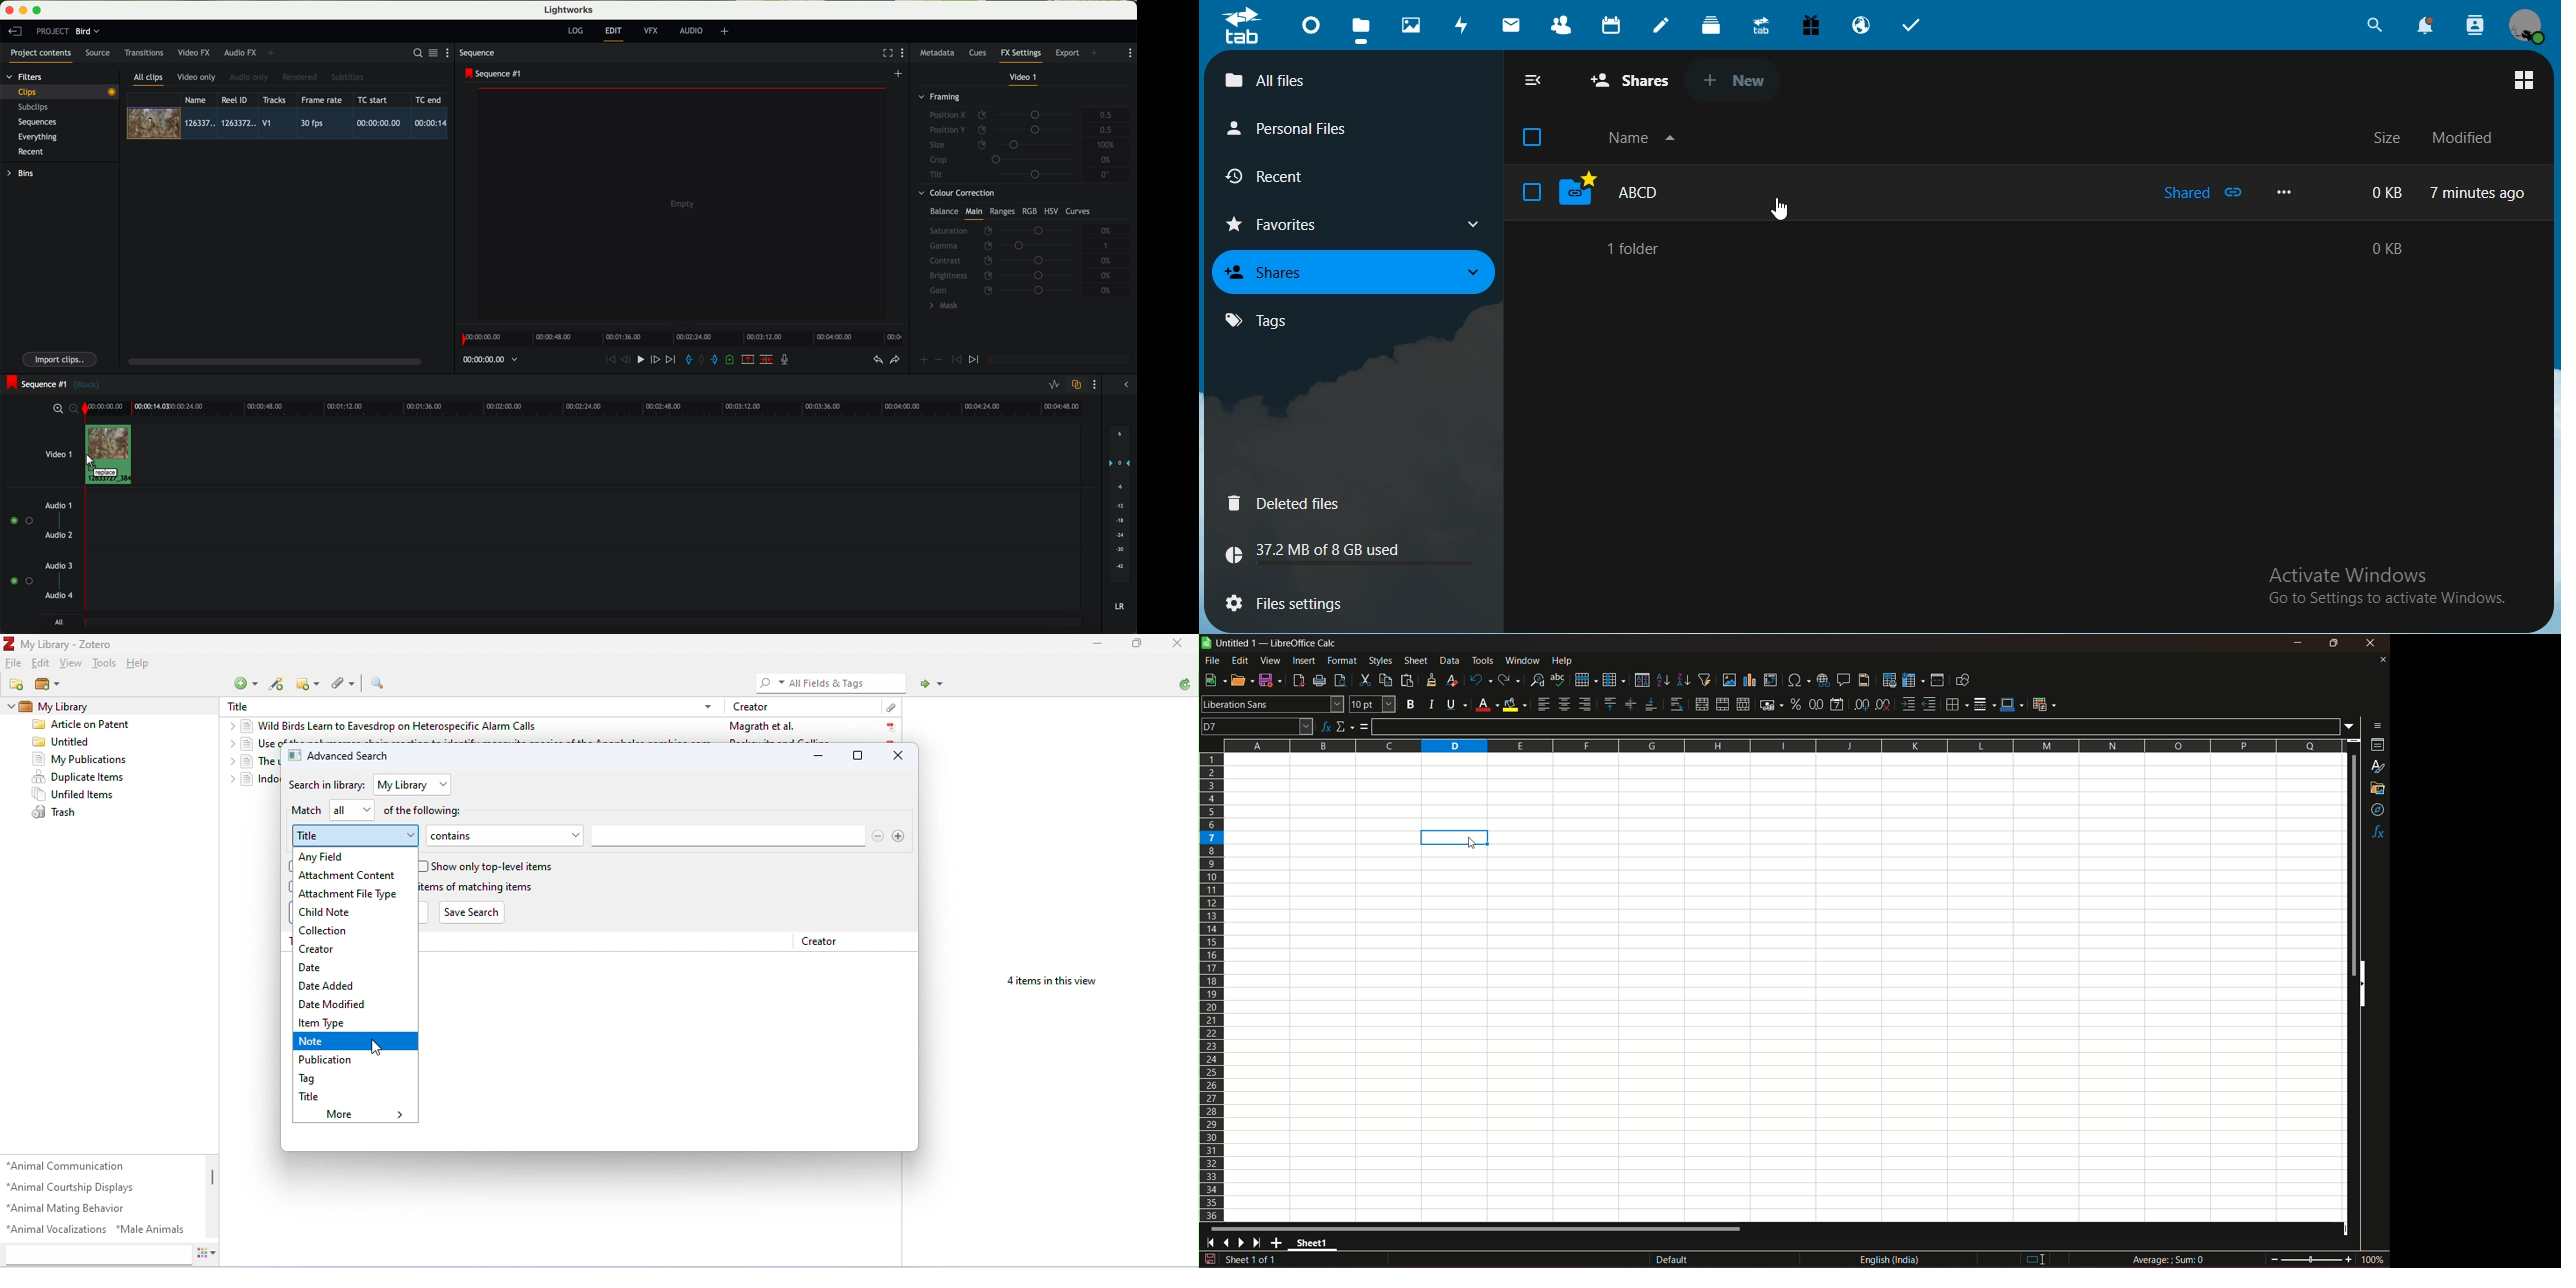 The image size is (2576, 1288). What do you see at coordinates (1714, 28) in the screenshot?
I see `deck` at bounding box center [1714, 28].